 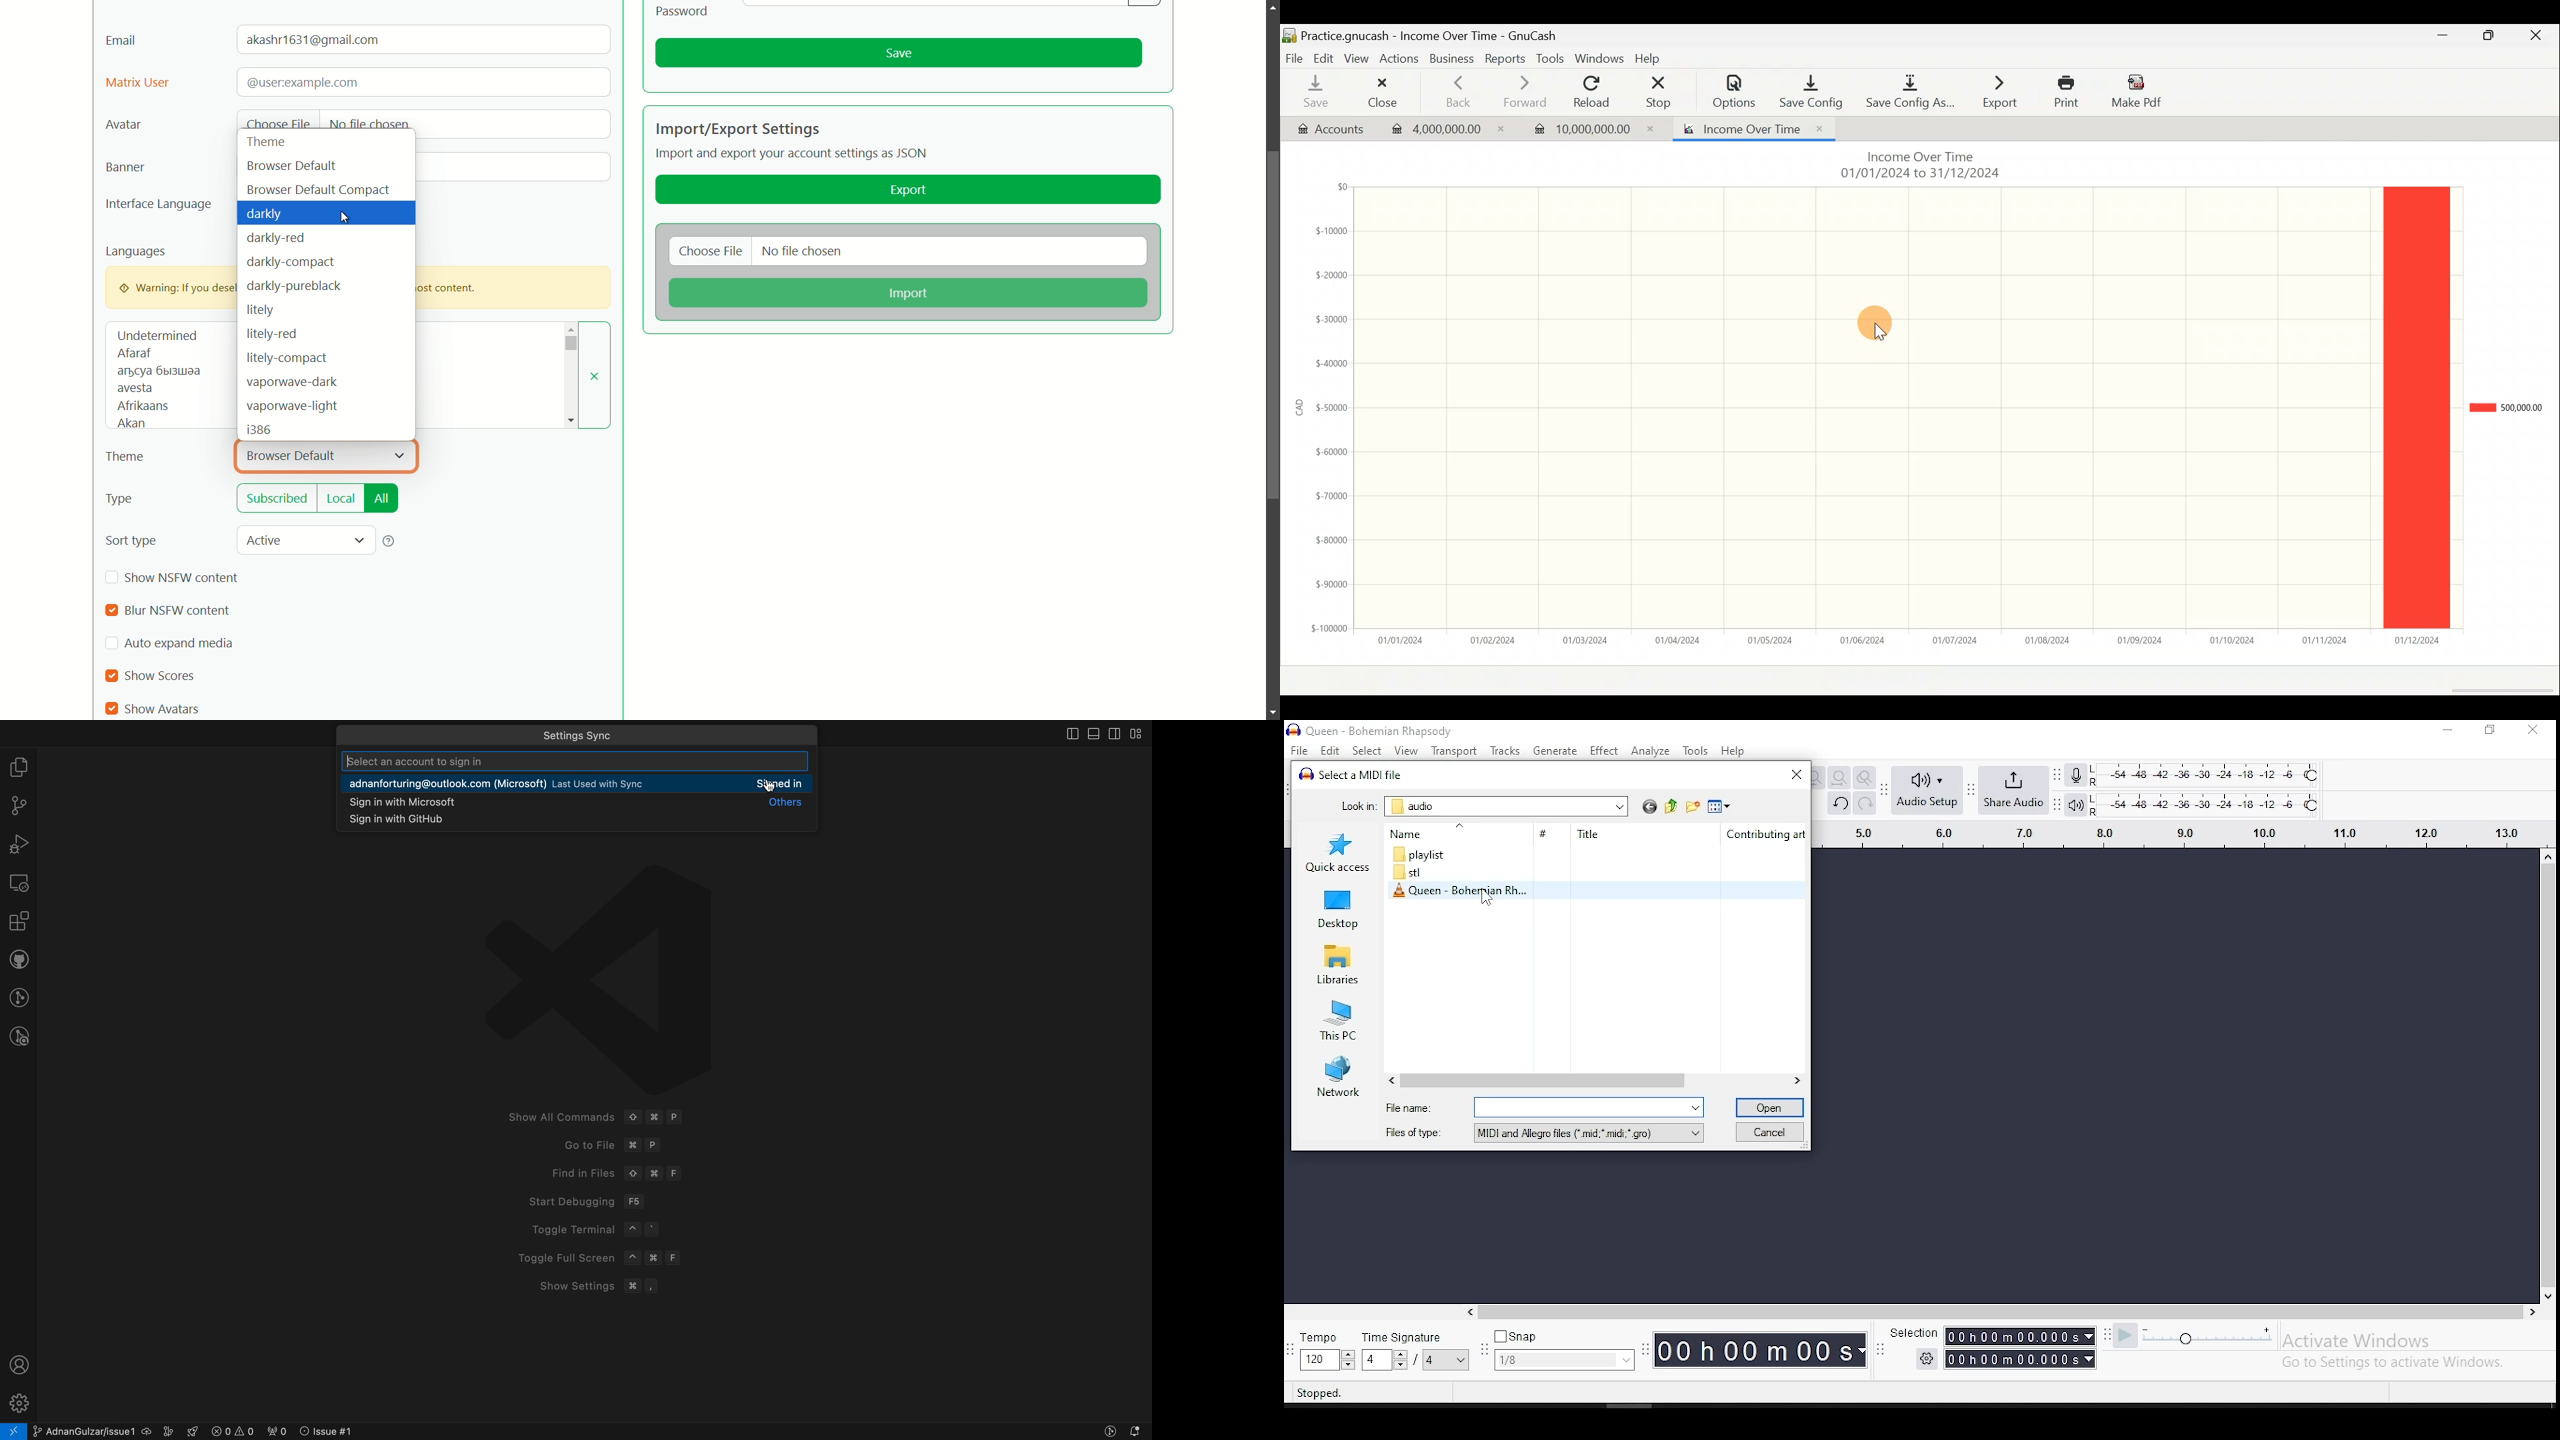 I want to click on Income Over Time
01/01/2024 to 31/12/2024, so click(x=1919, y=165).